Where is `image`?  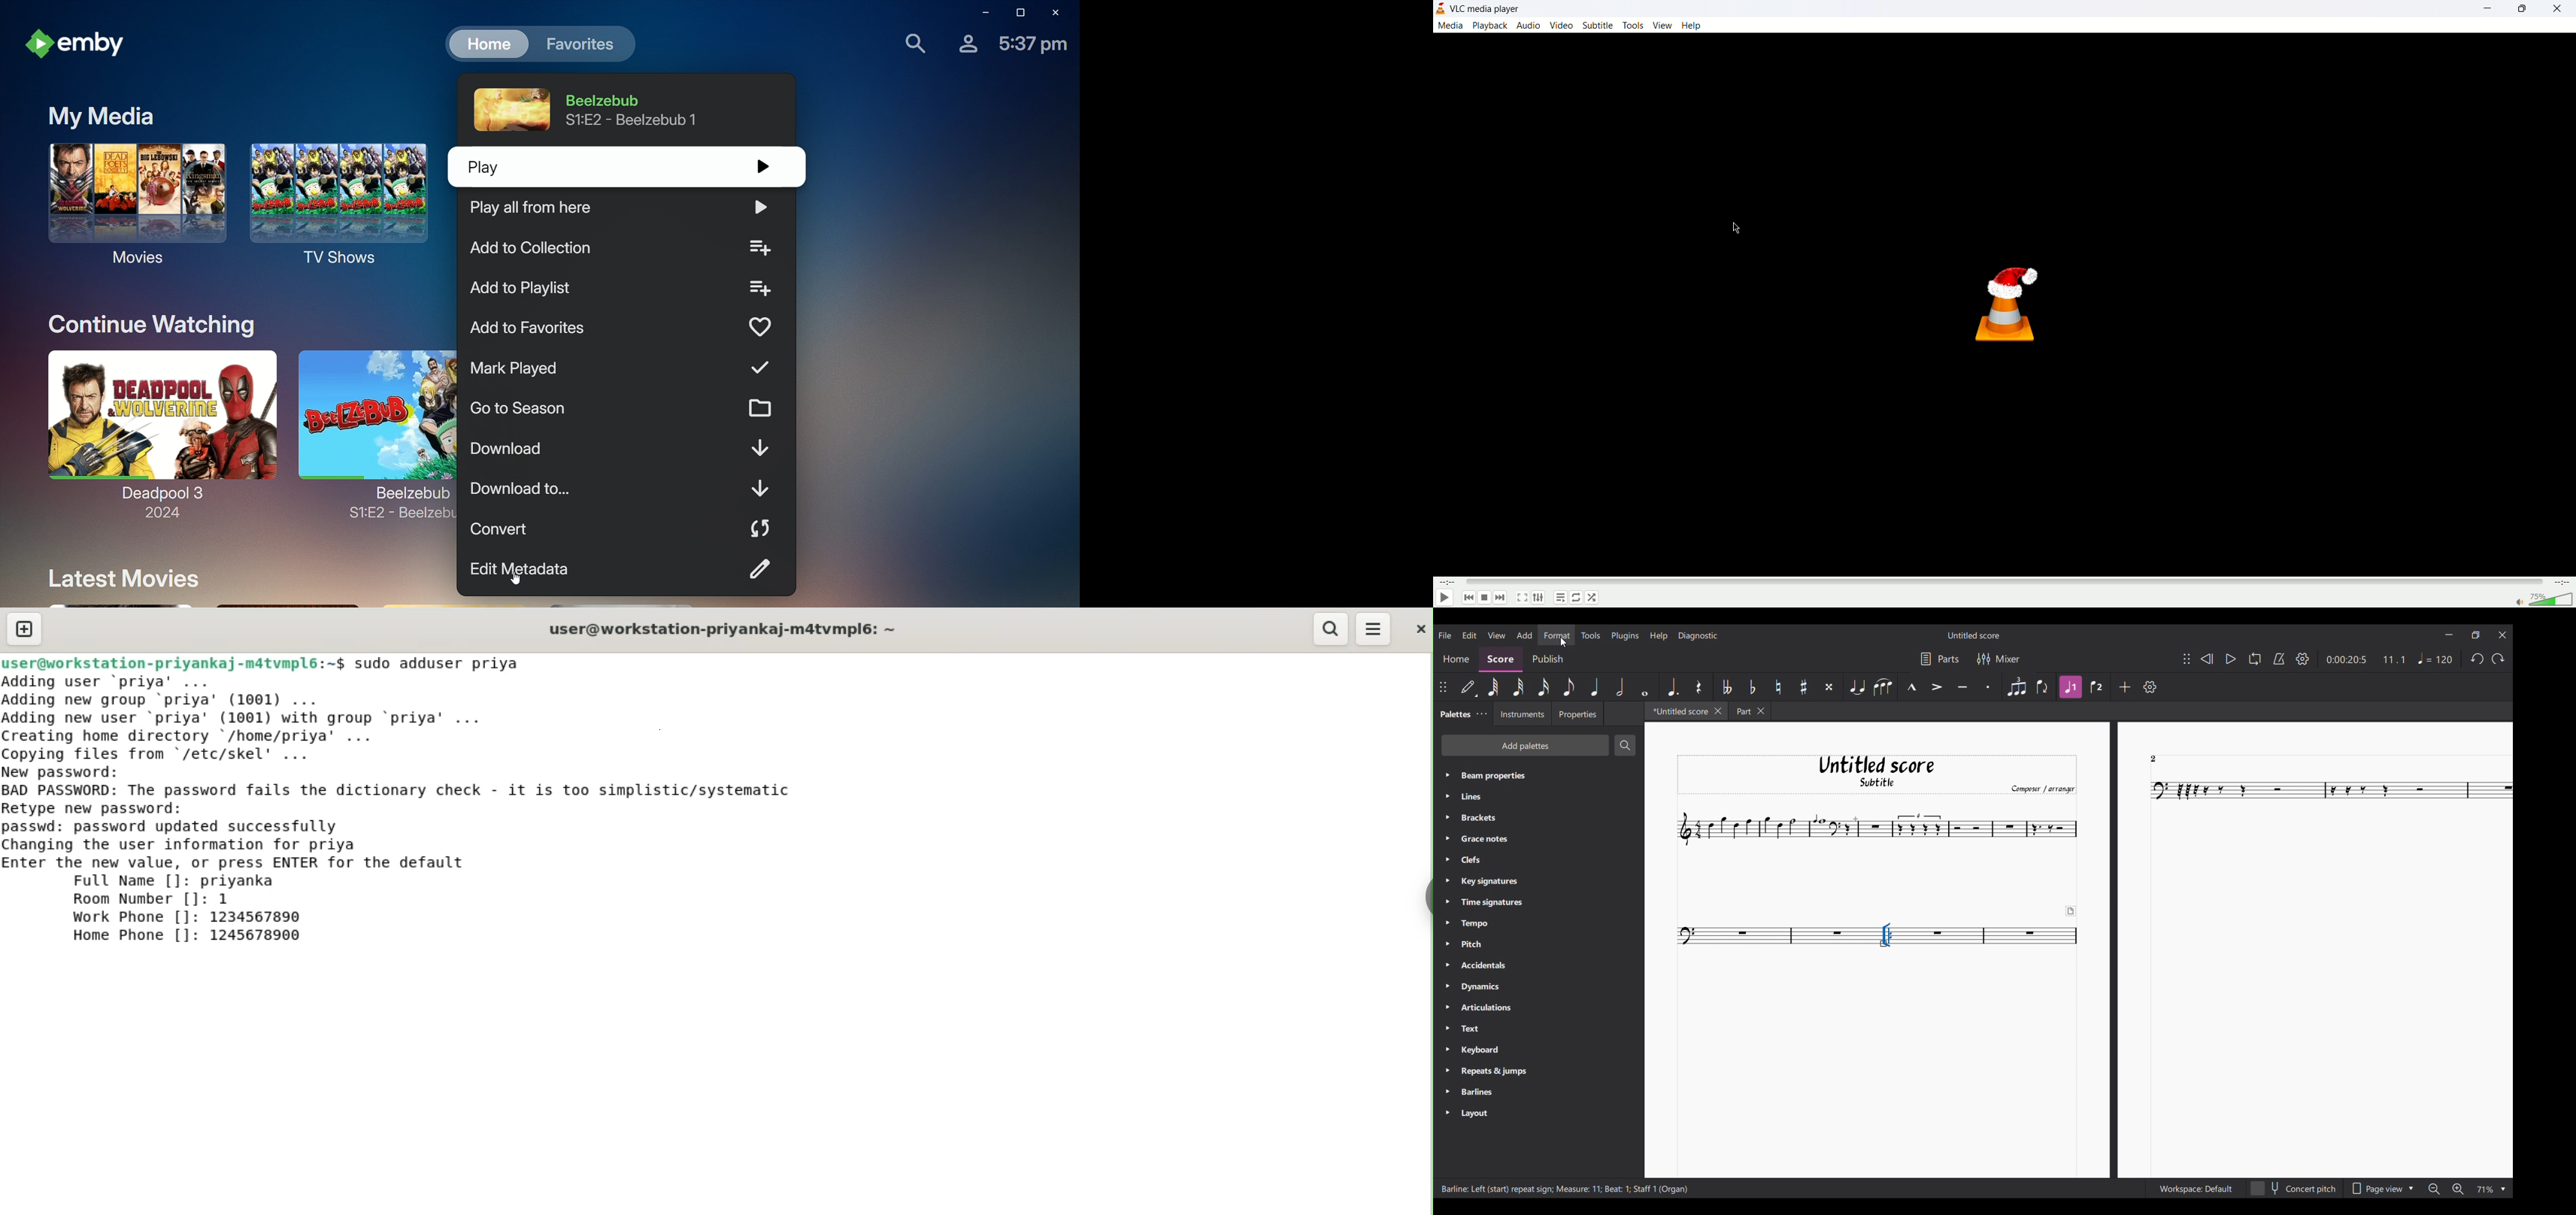 image is located at coordinates (509, 109).